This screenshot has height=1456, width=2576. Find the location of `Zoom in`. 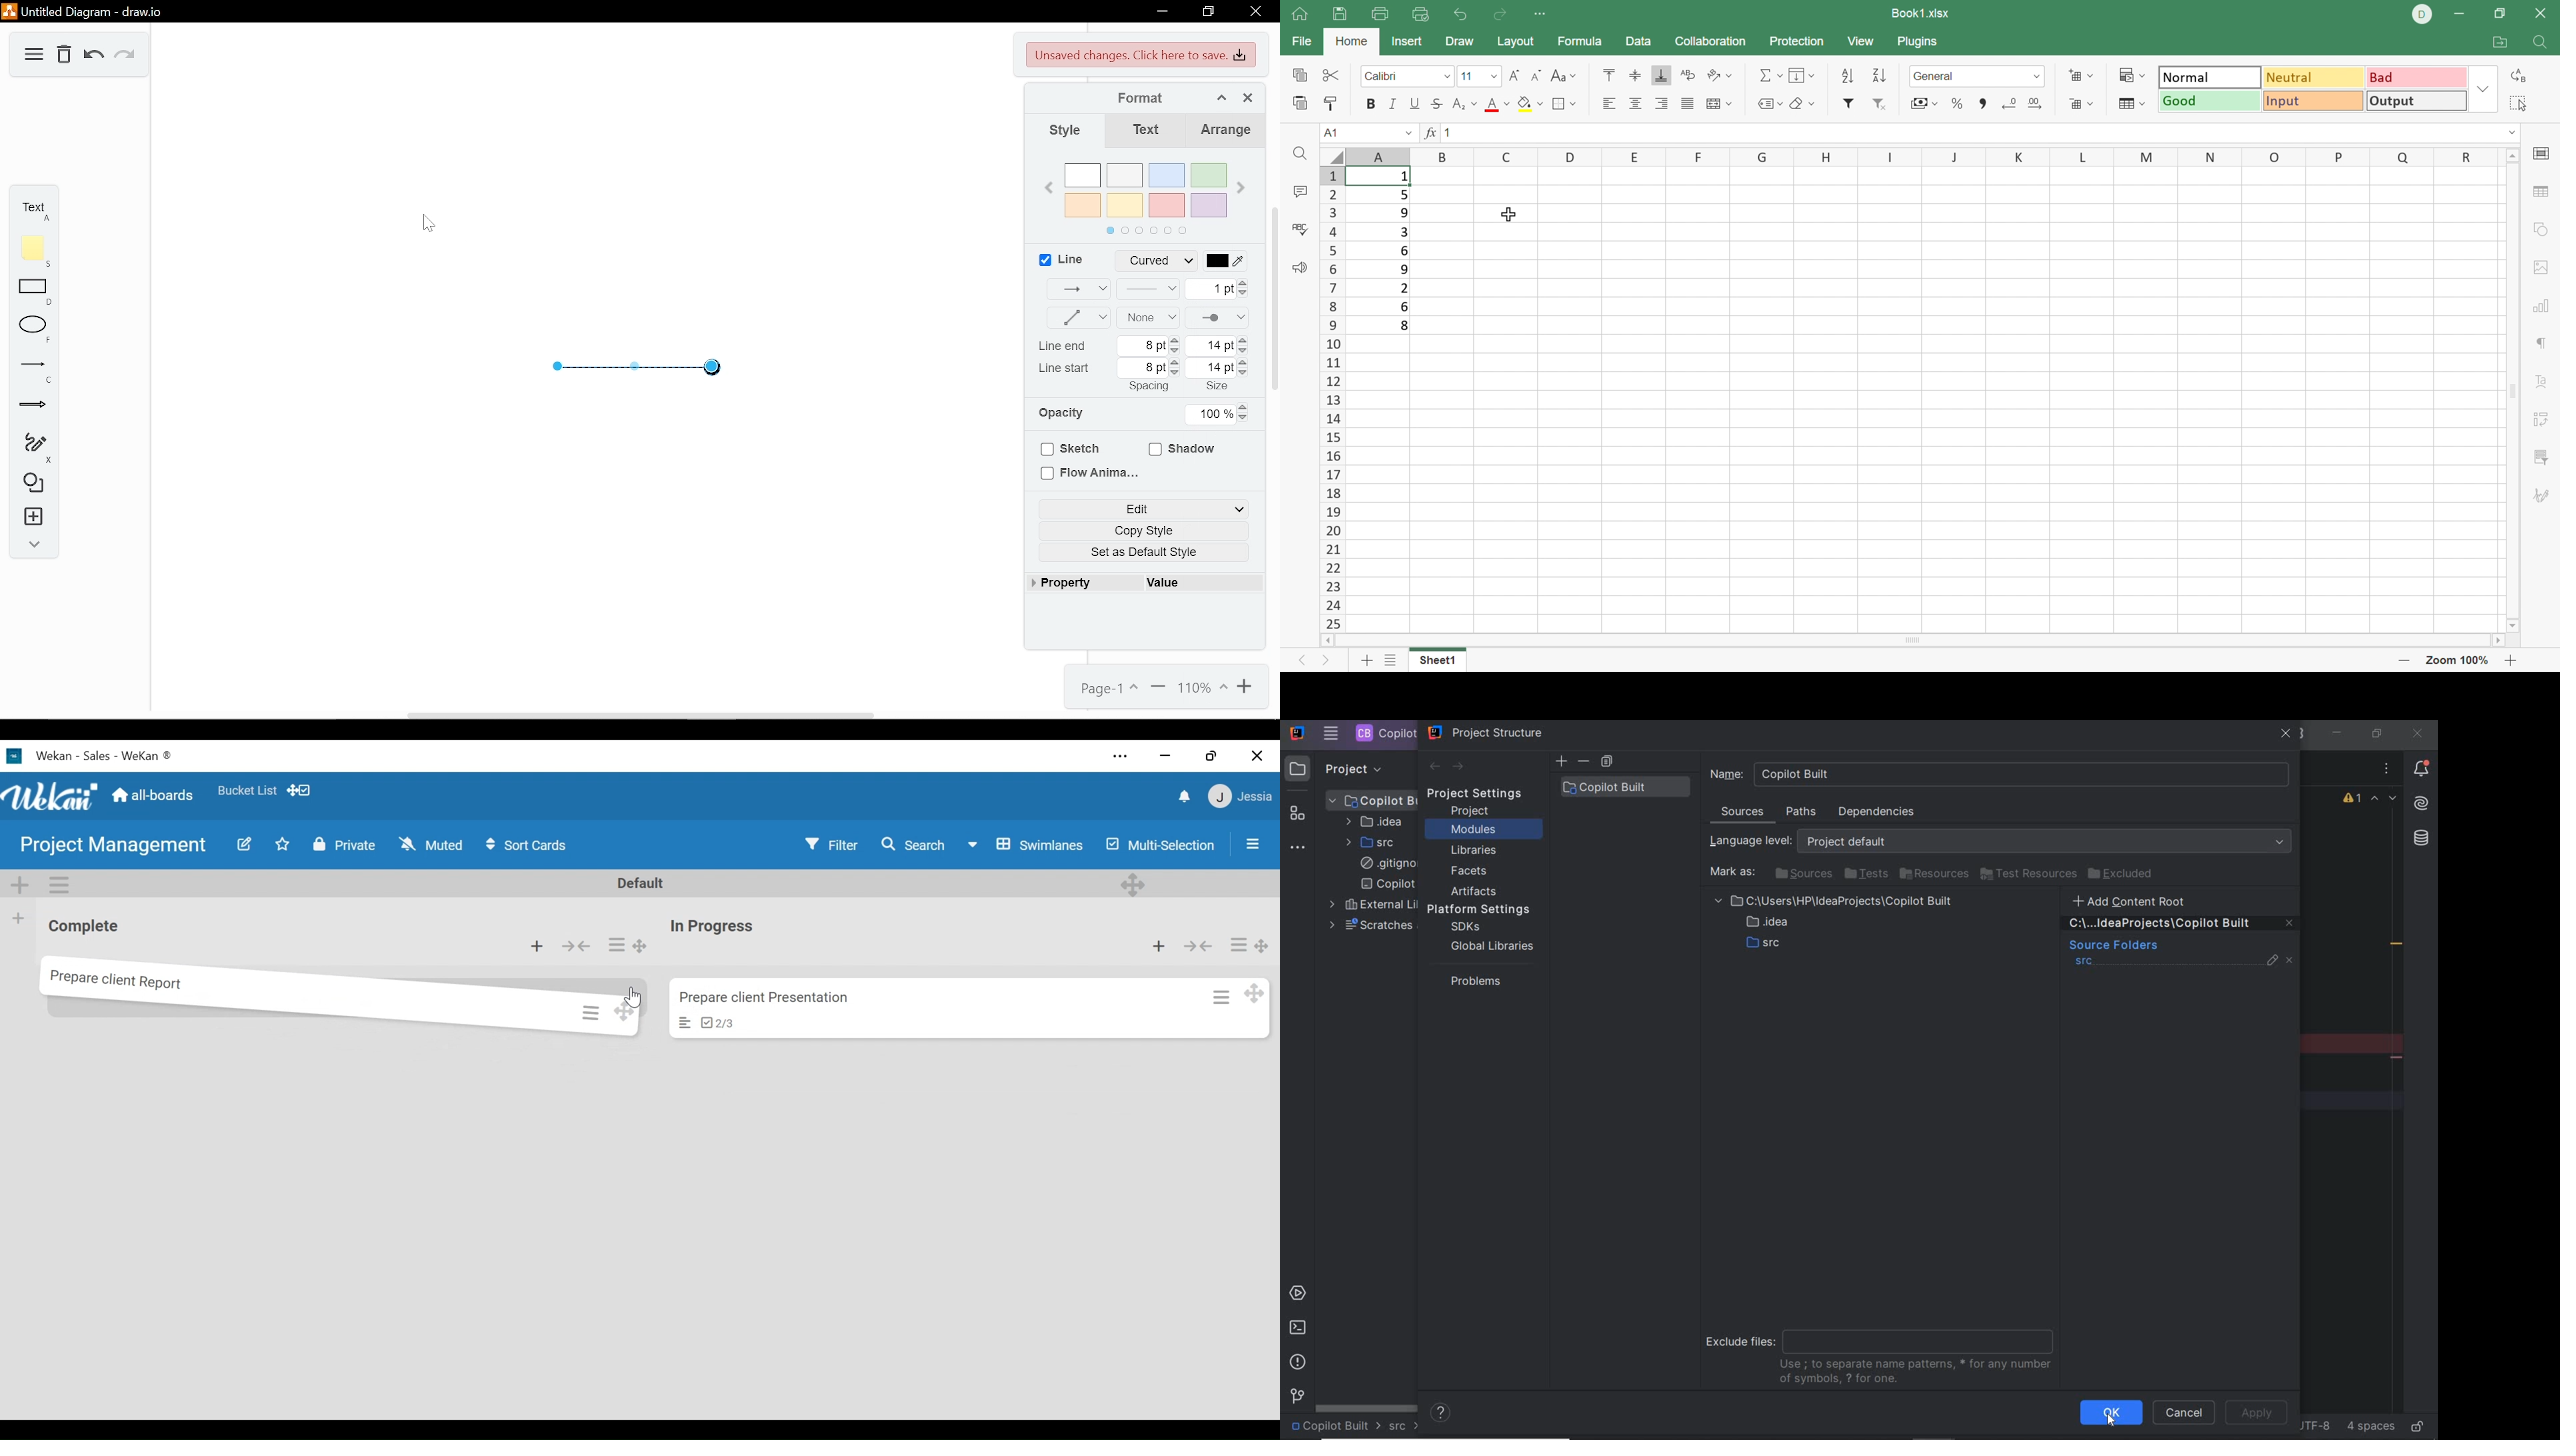

Zoom in is located at coordinates (2510, 660).